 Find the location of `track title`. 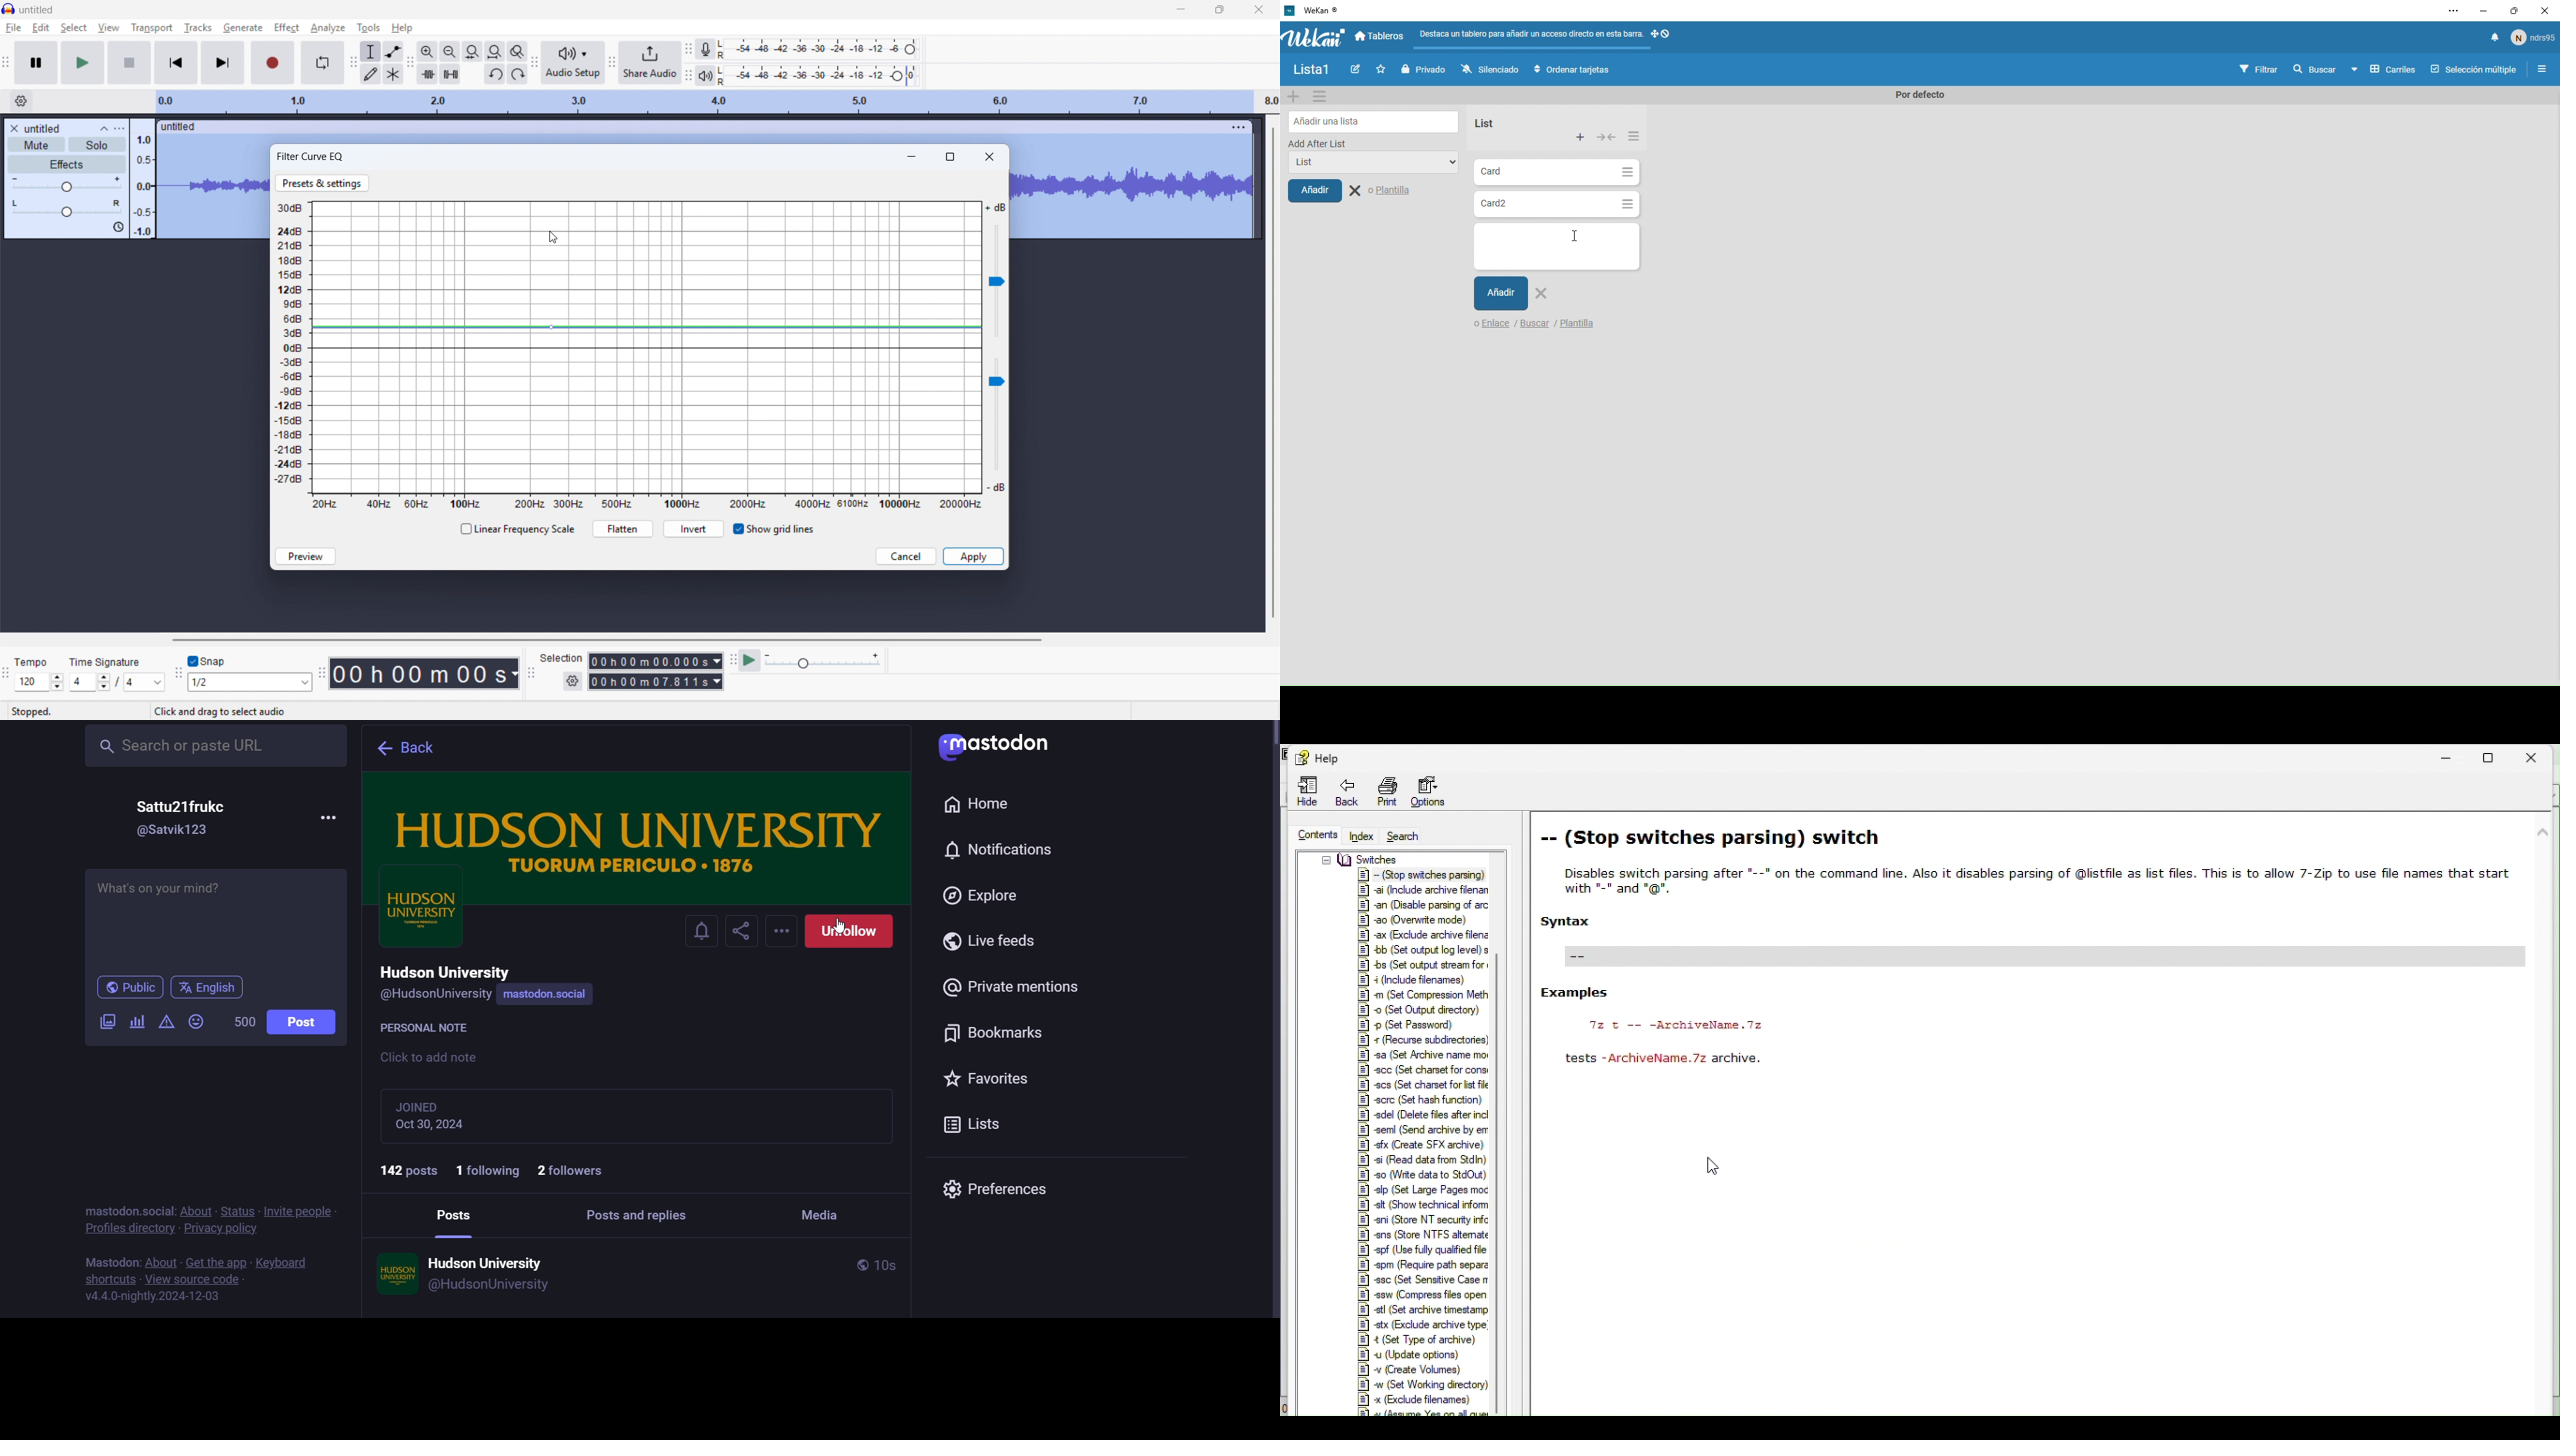

track title is located at coordinates (43, 129).